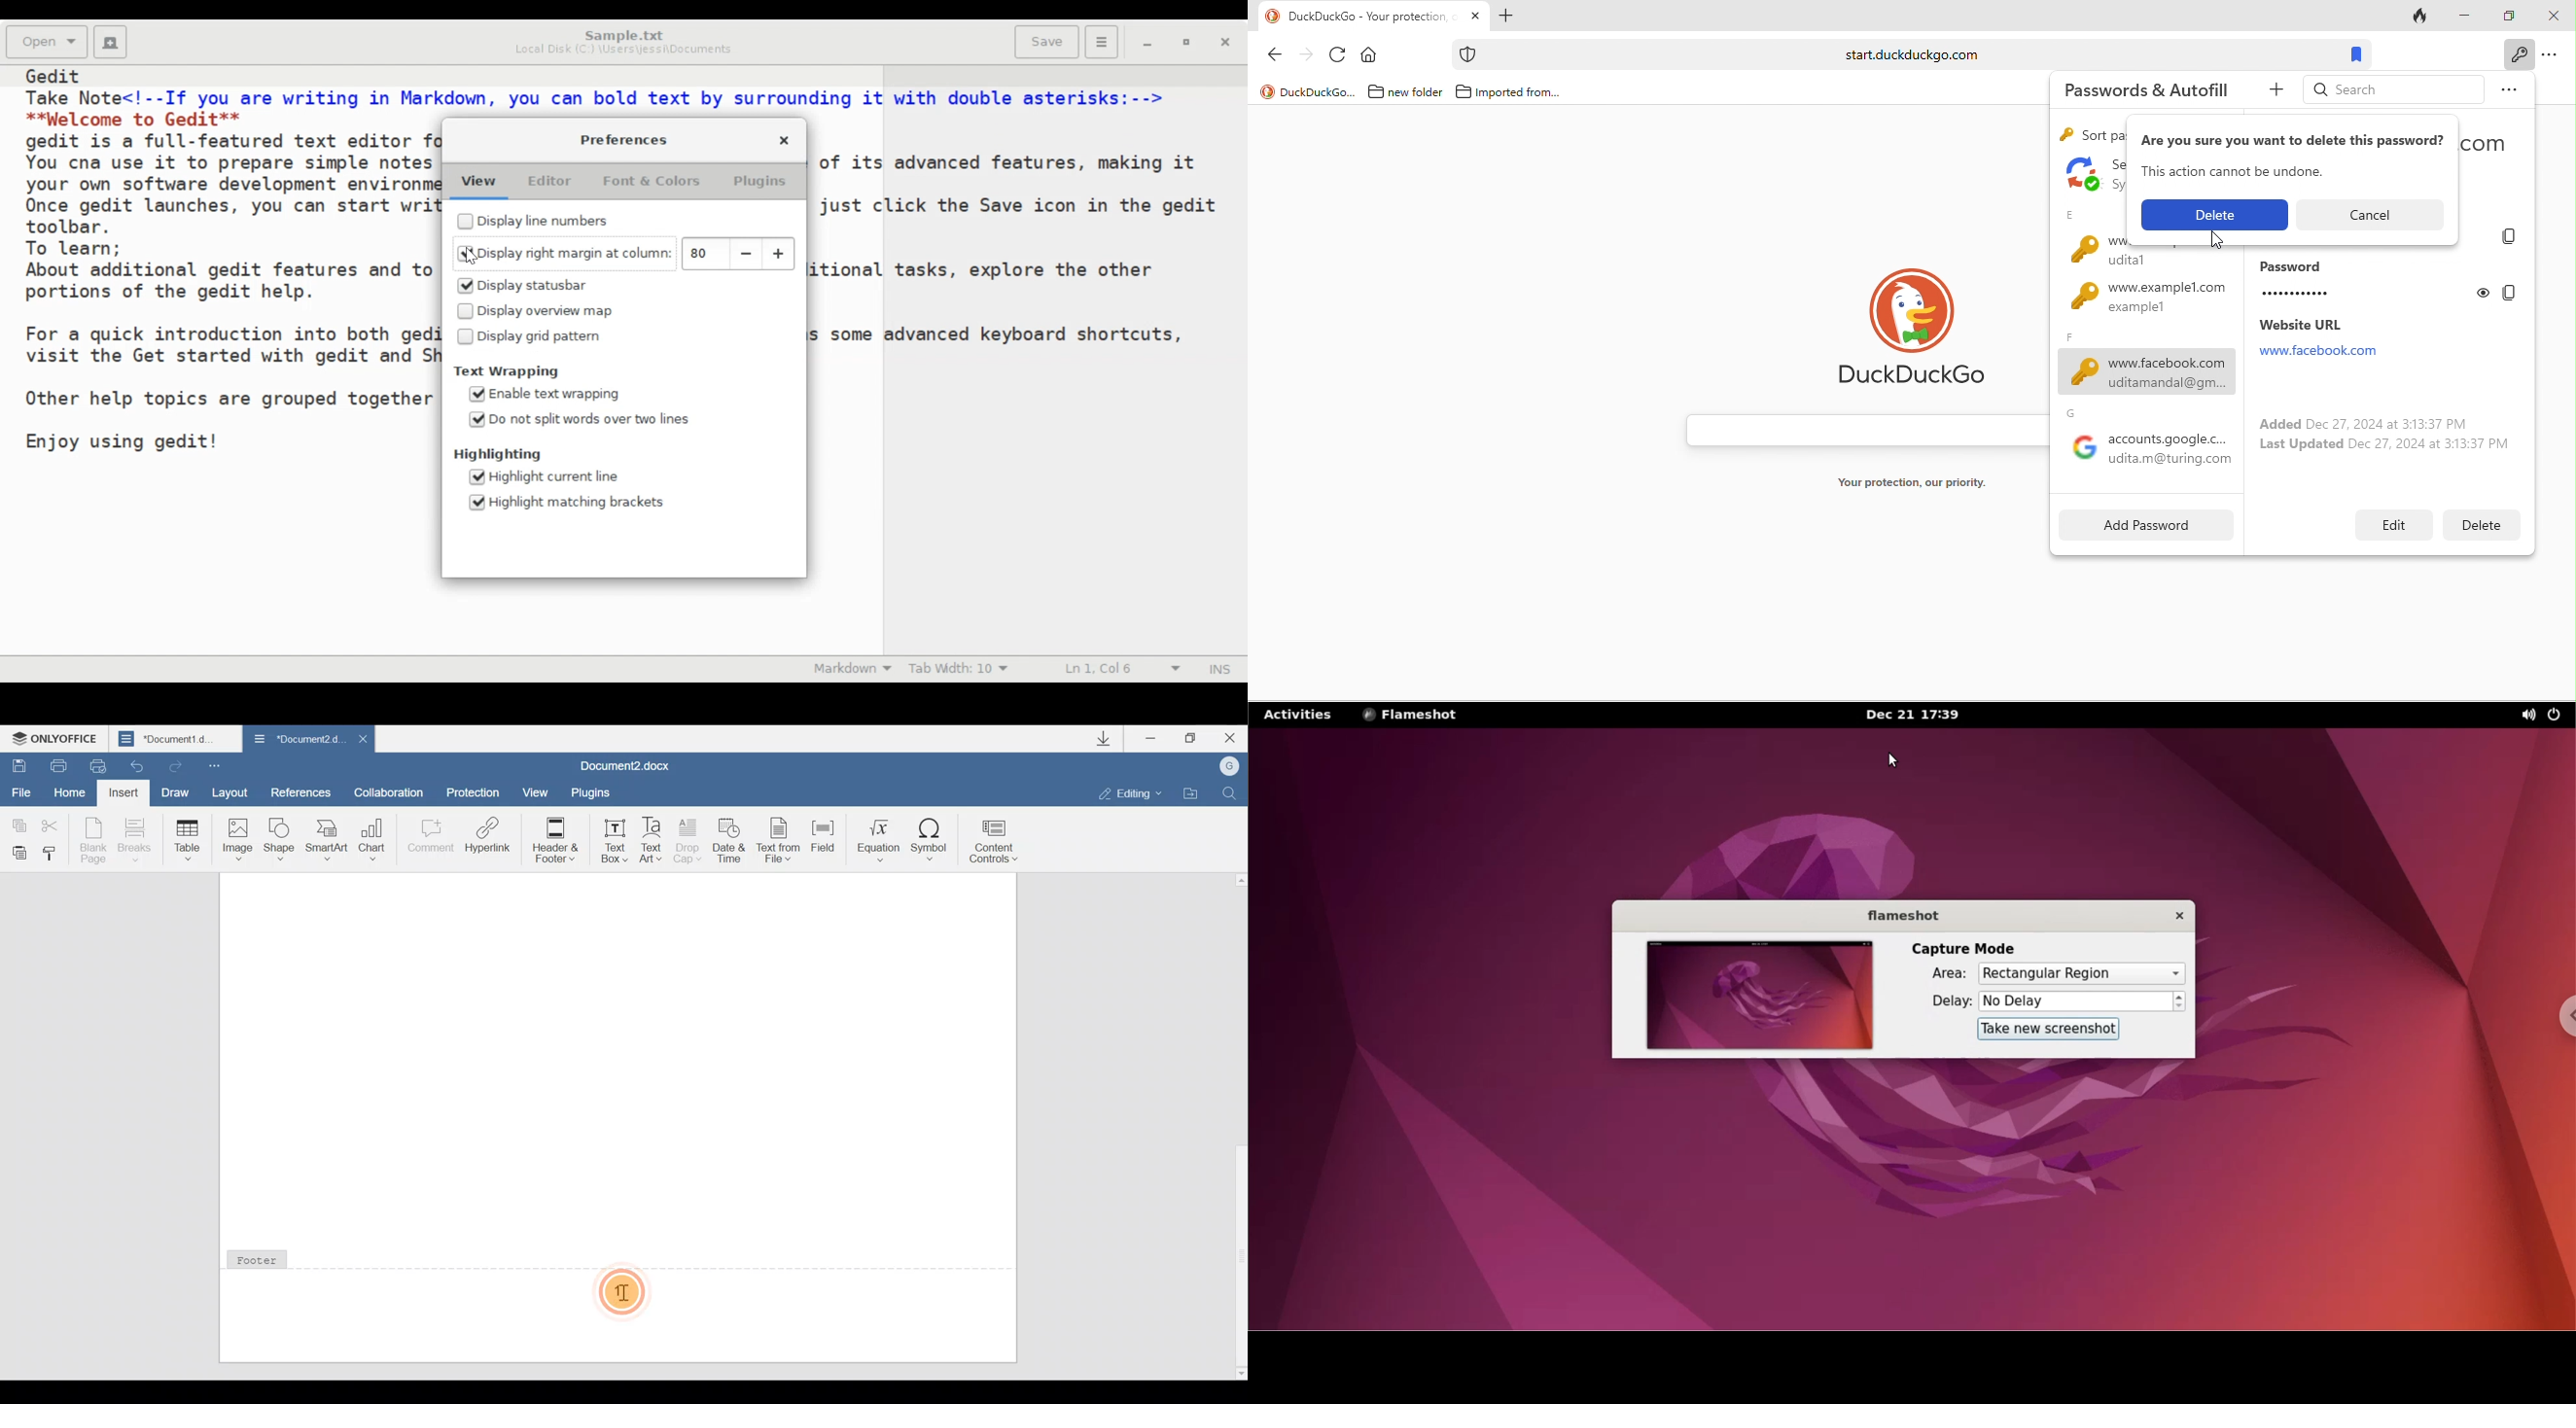  I want to click on track tab, so click(2421, 19).